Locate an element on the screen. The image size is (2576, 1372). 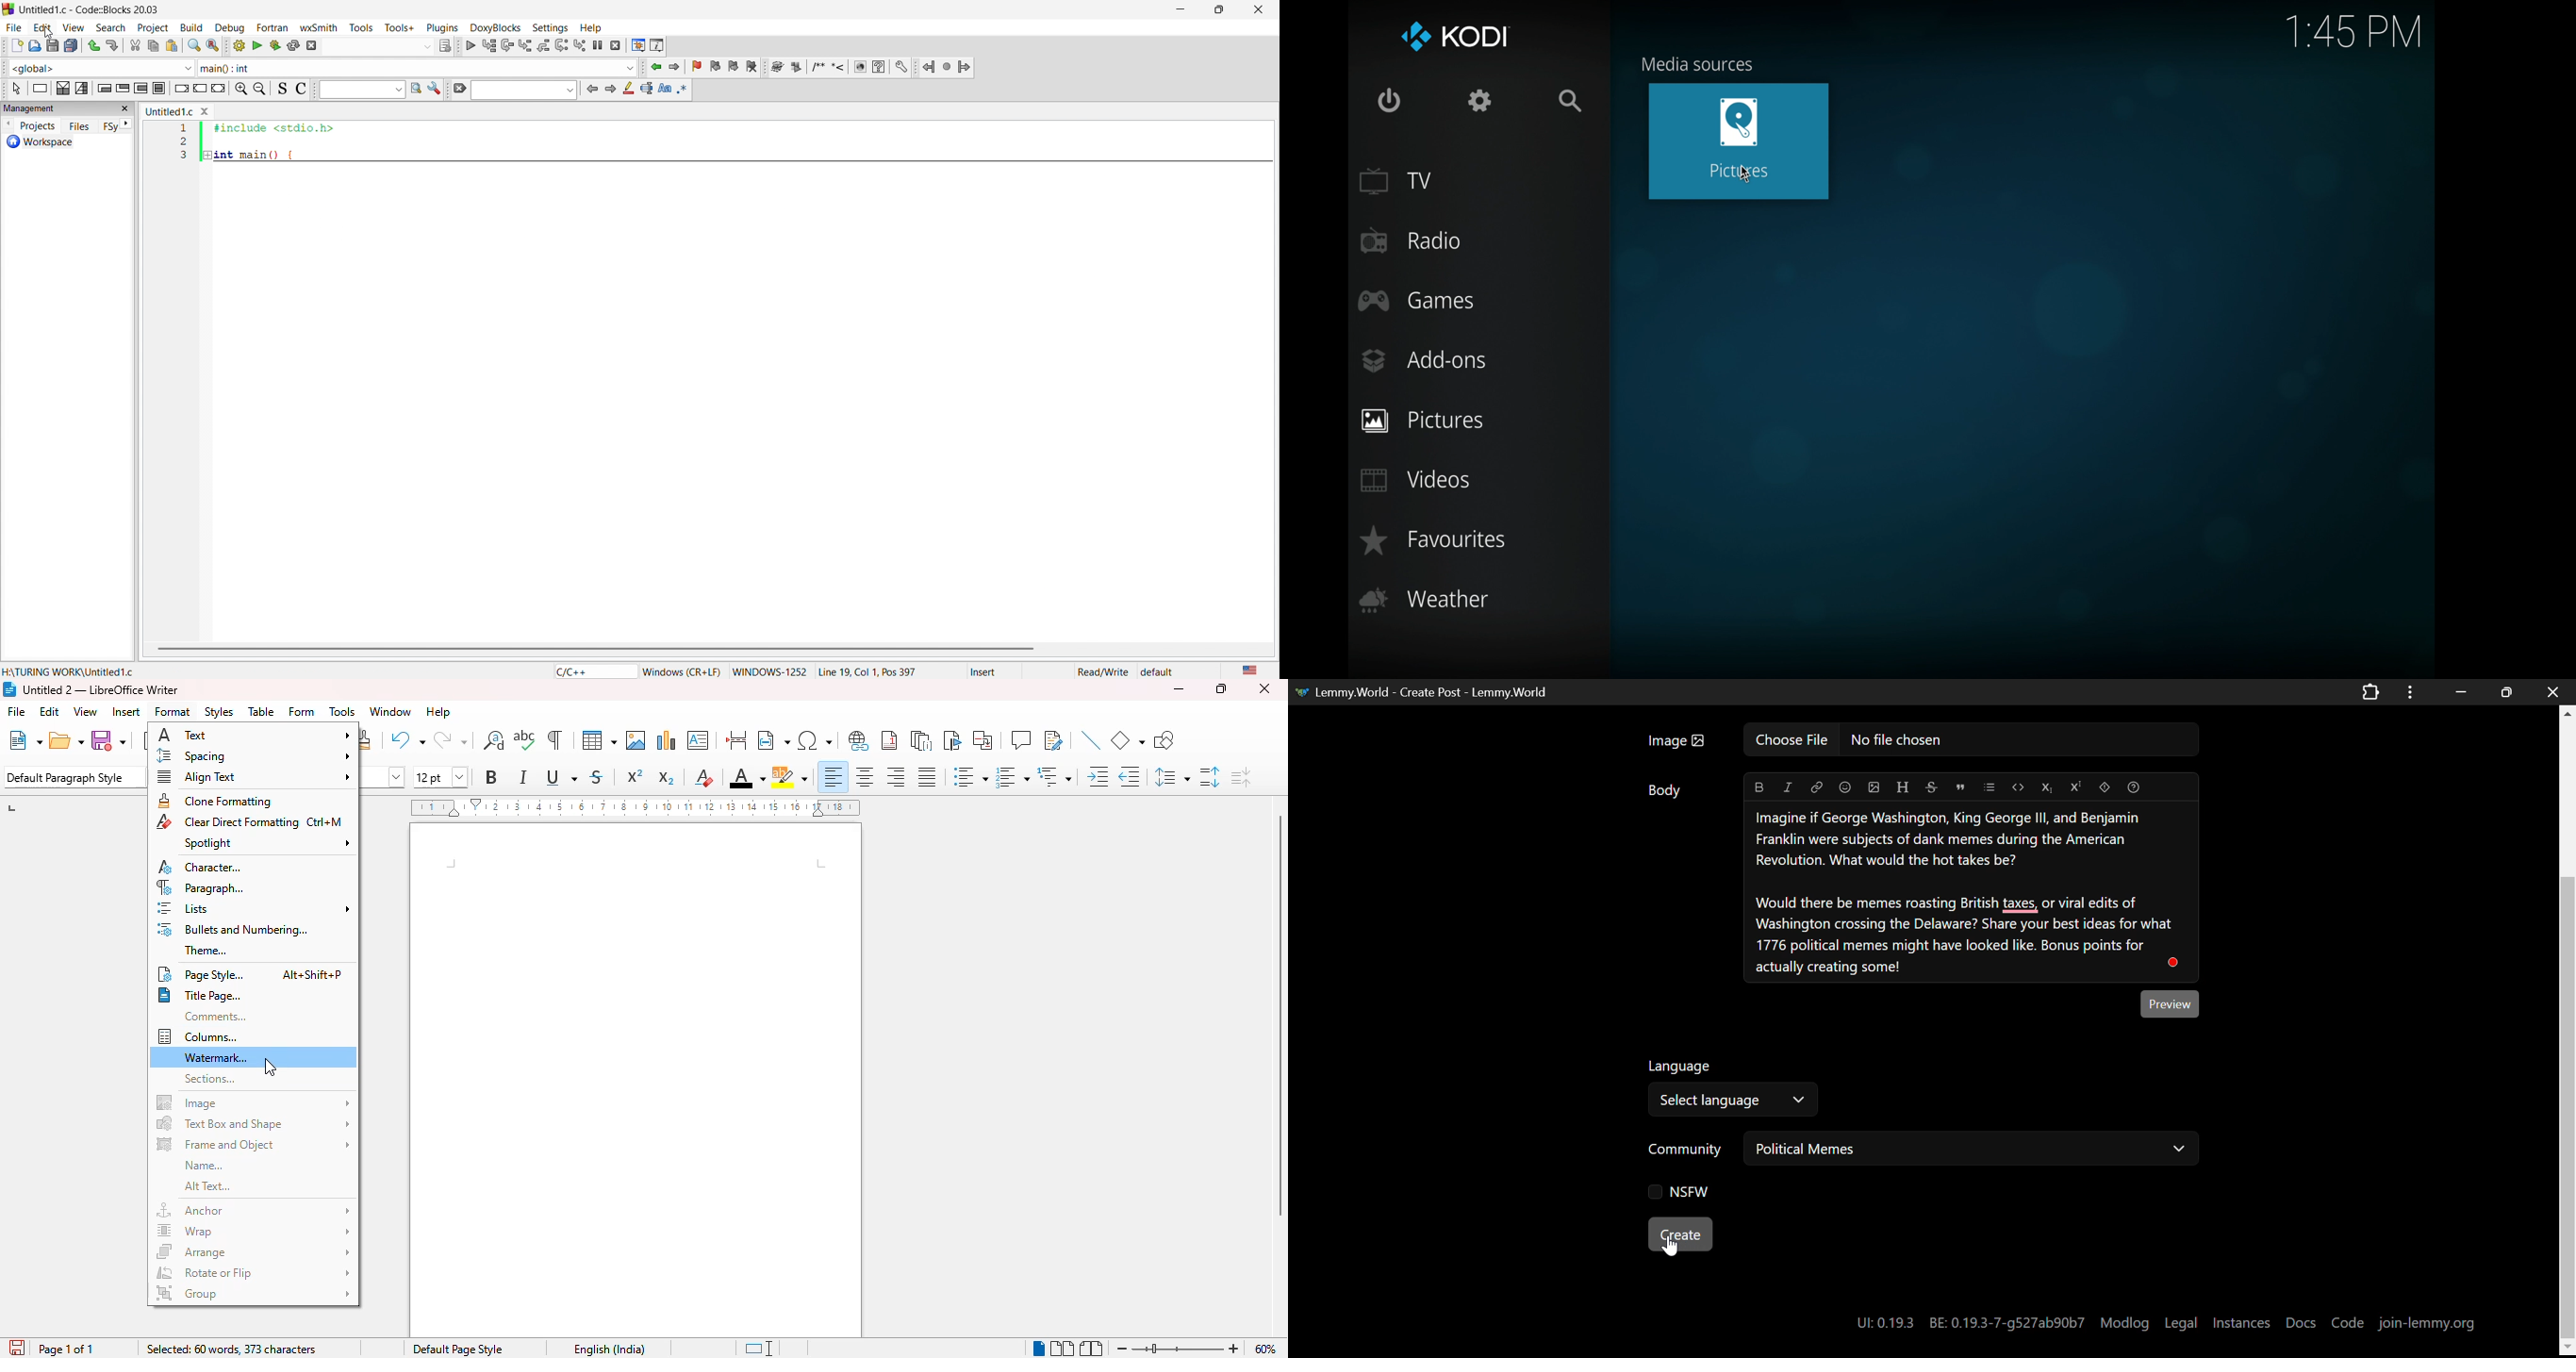
increase paragraph spacing is located at coordinates (1209, 777).